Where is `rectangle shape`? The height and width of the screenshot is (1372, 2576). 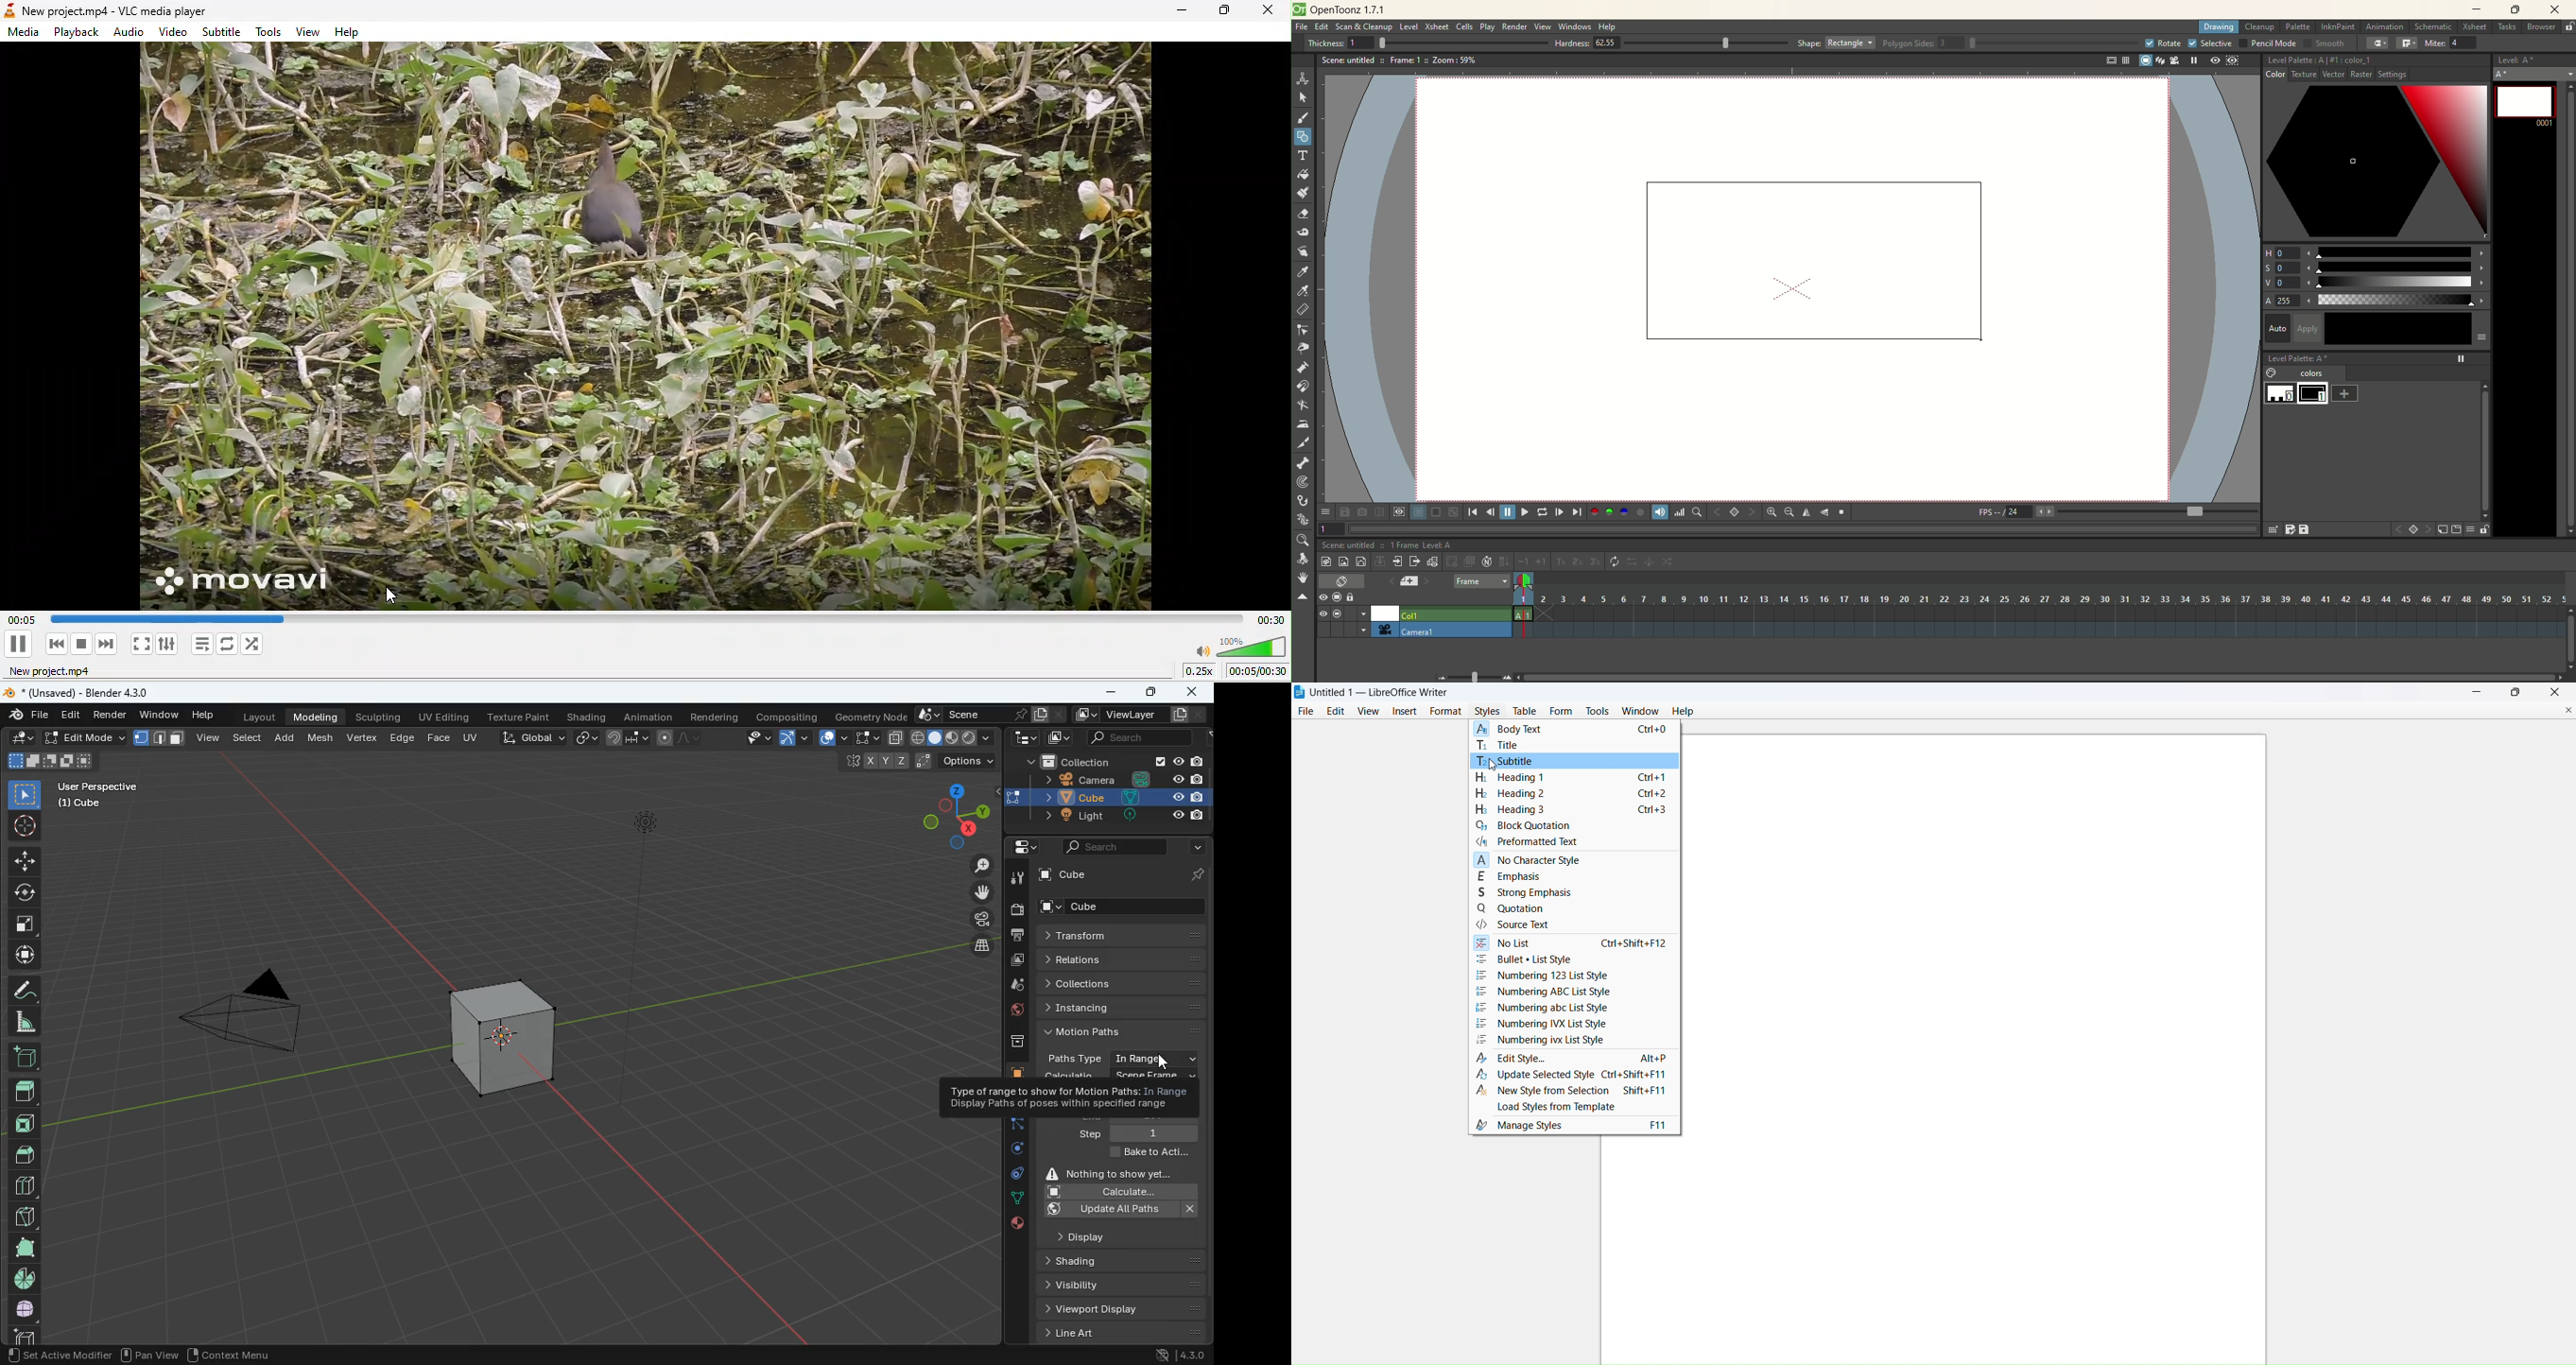
rectangle shape is located at coordinates (1807, 257).